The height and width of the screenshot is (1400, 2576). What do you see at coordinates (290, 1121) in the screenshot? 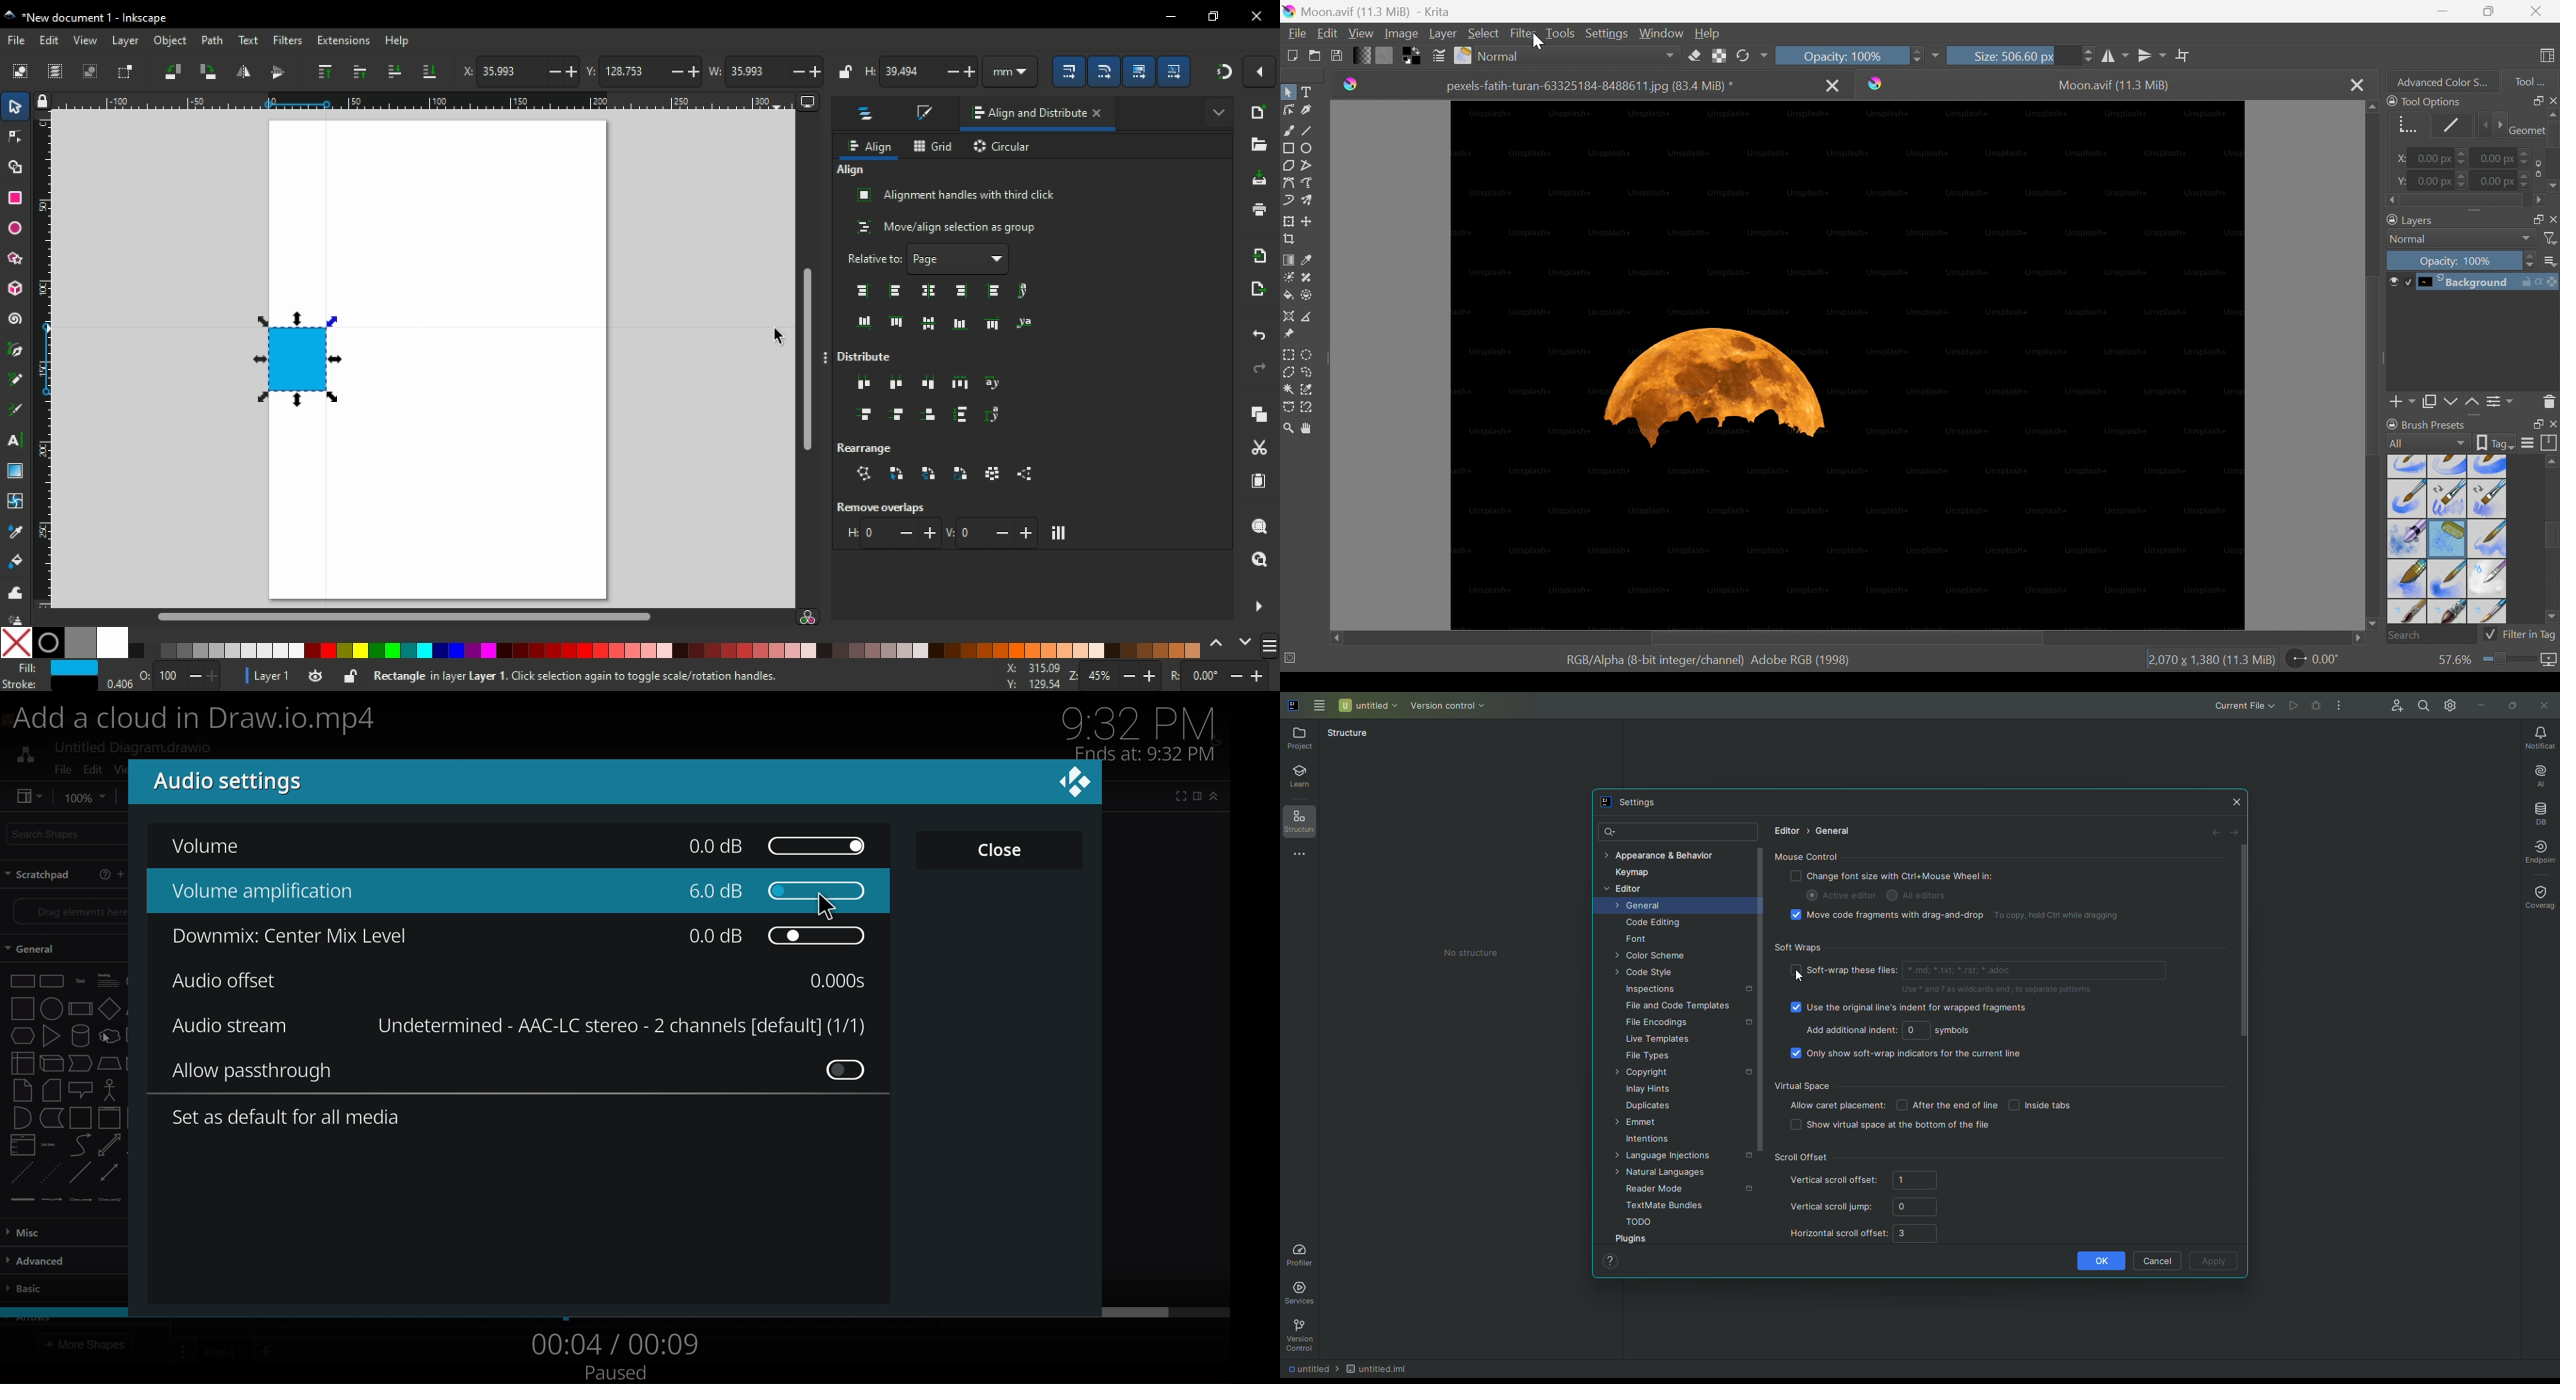
I see `set as default for all media` at bounding box center [290, 1121].